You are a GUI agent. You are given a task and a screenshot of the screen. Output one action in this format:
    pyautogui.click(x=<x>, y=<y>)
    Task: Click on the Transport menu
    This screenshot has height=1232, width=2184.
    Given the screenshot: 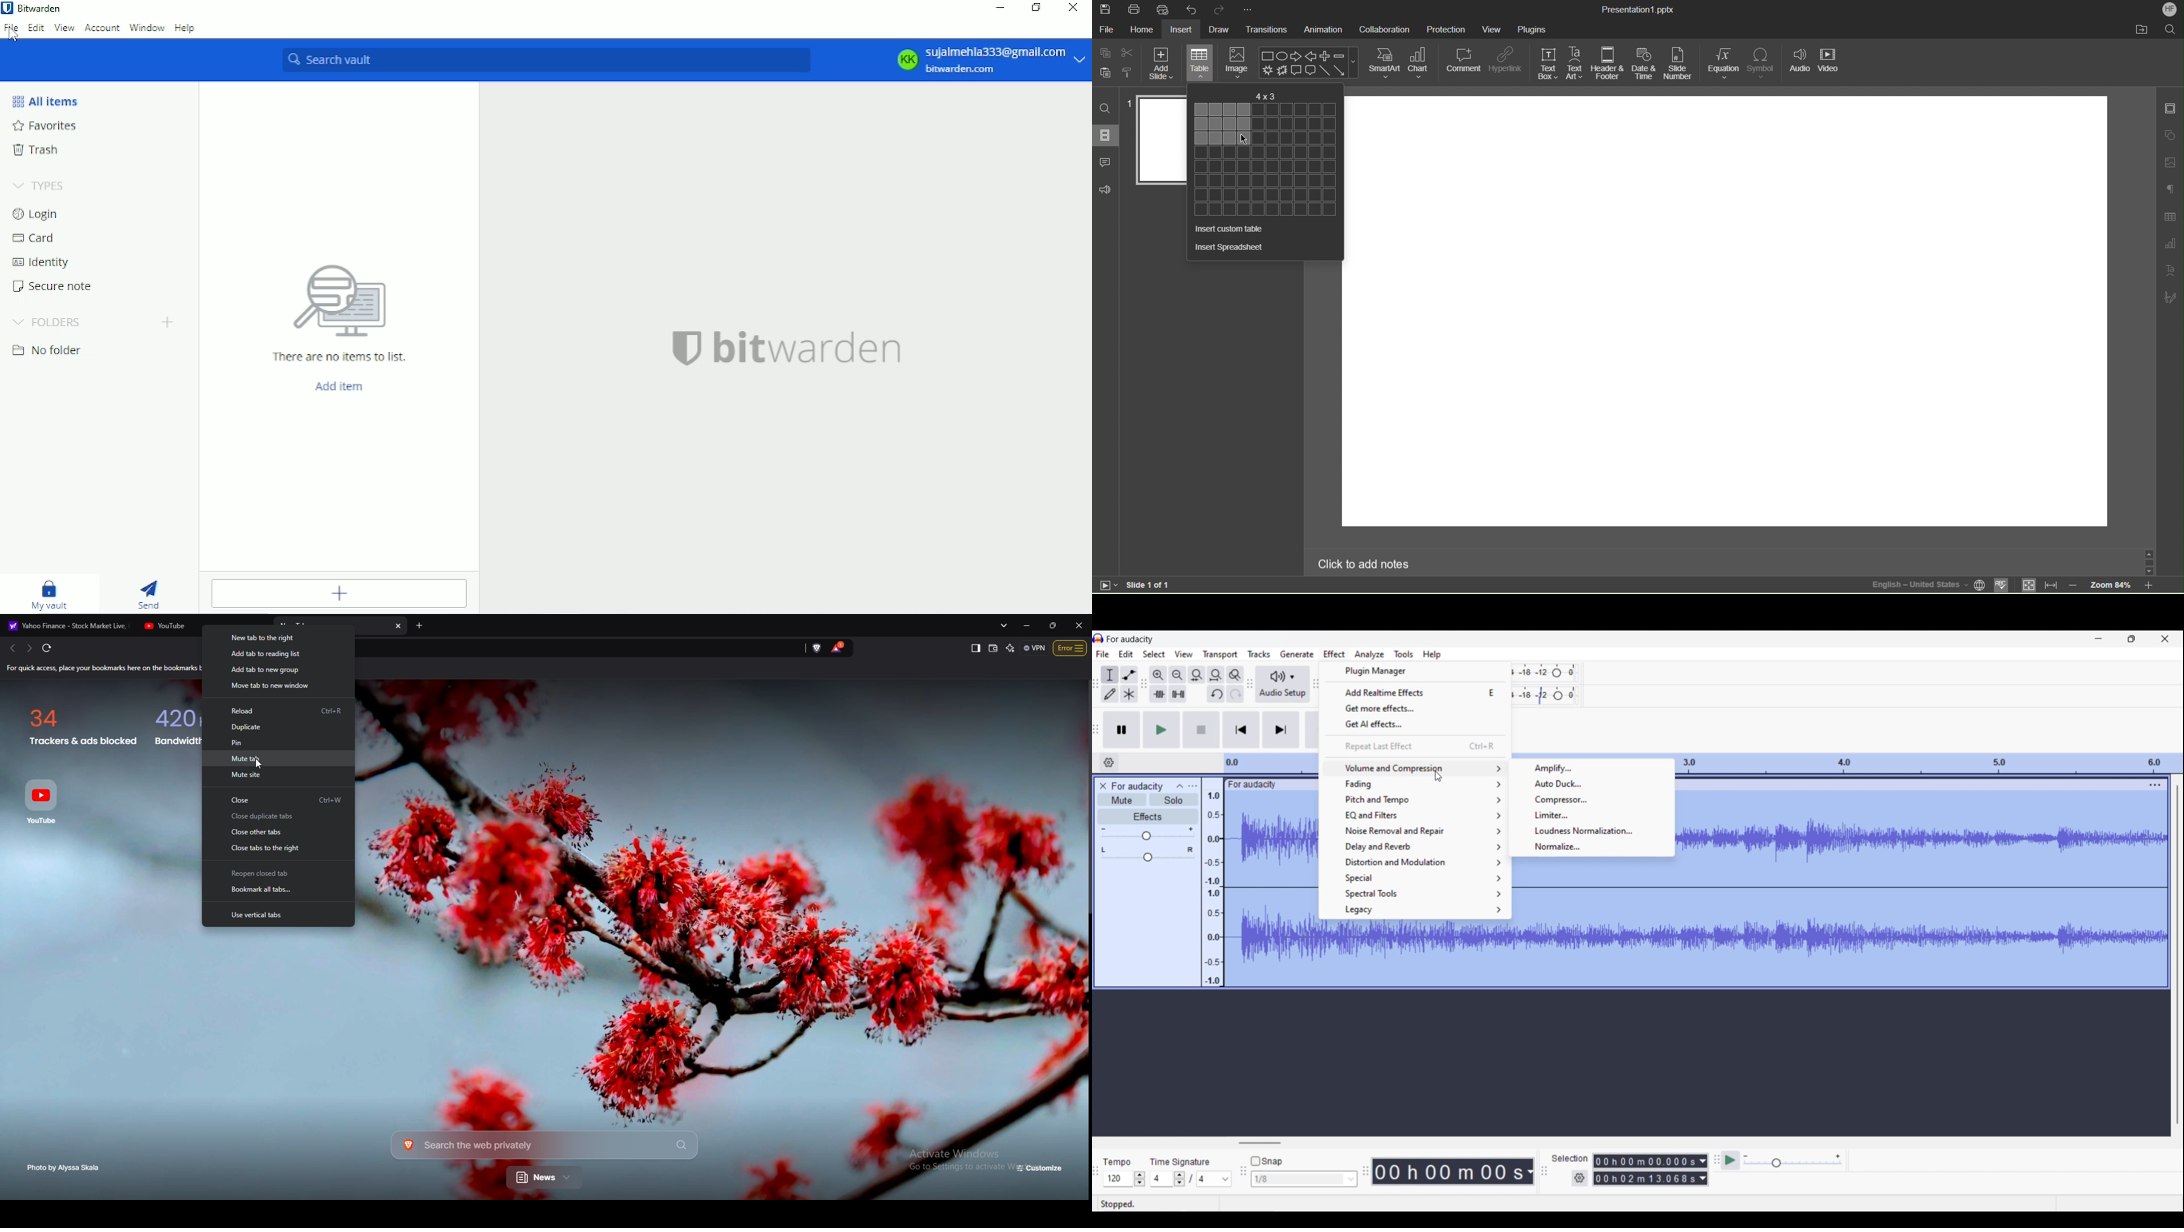 What is the action you would take?
    pyautogui.click(x=1220, y=655)
    